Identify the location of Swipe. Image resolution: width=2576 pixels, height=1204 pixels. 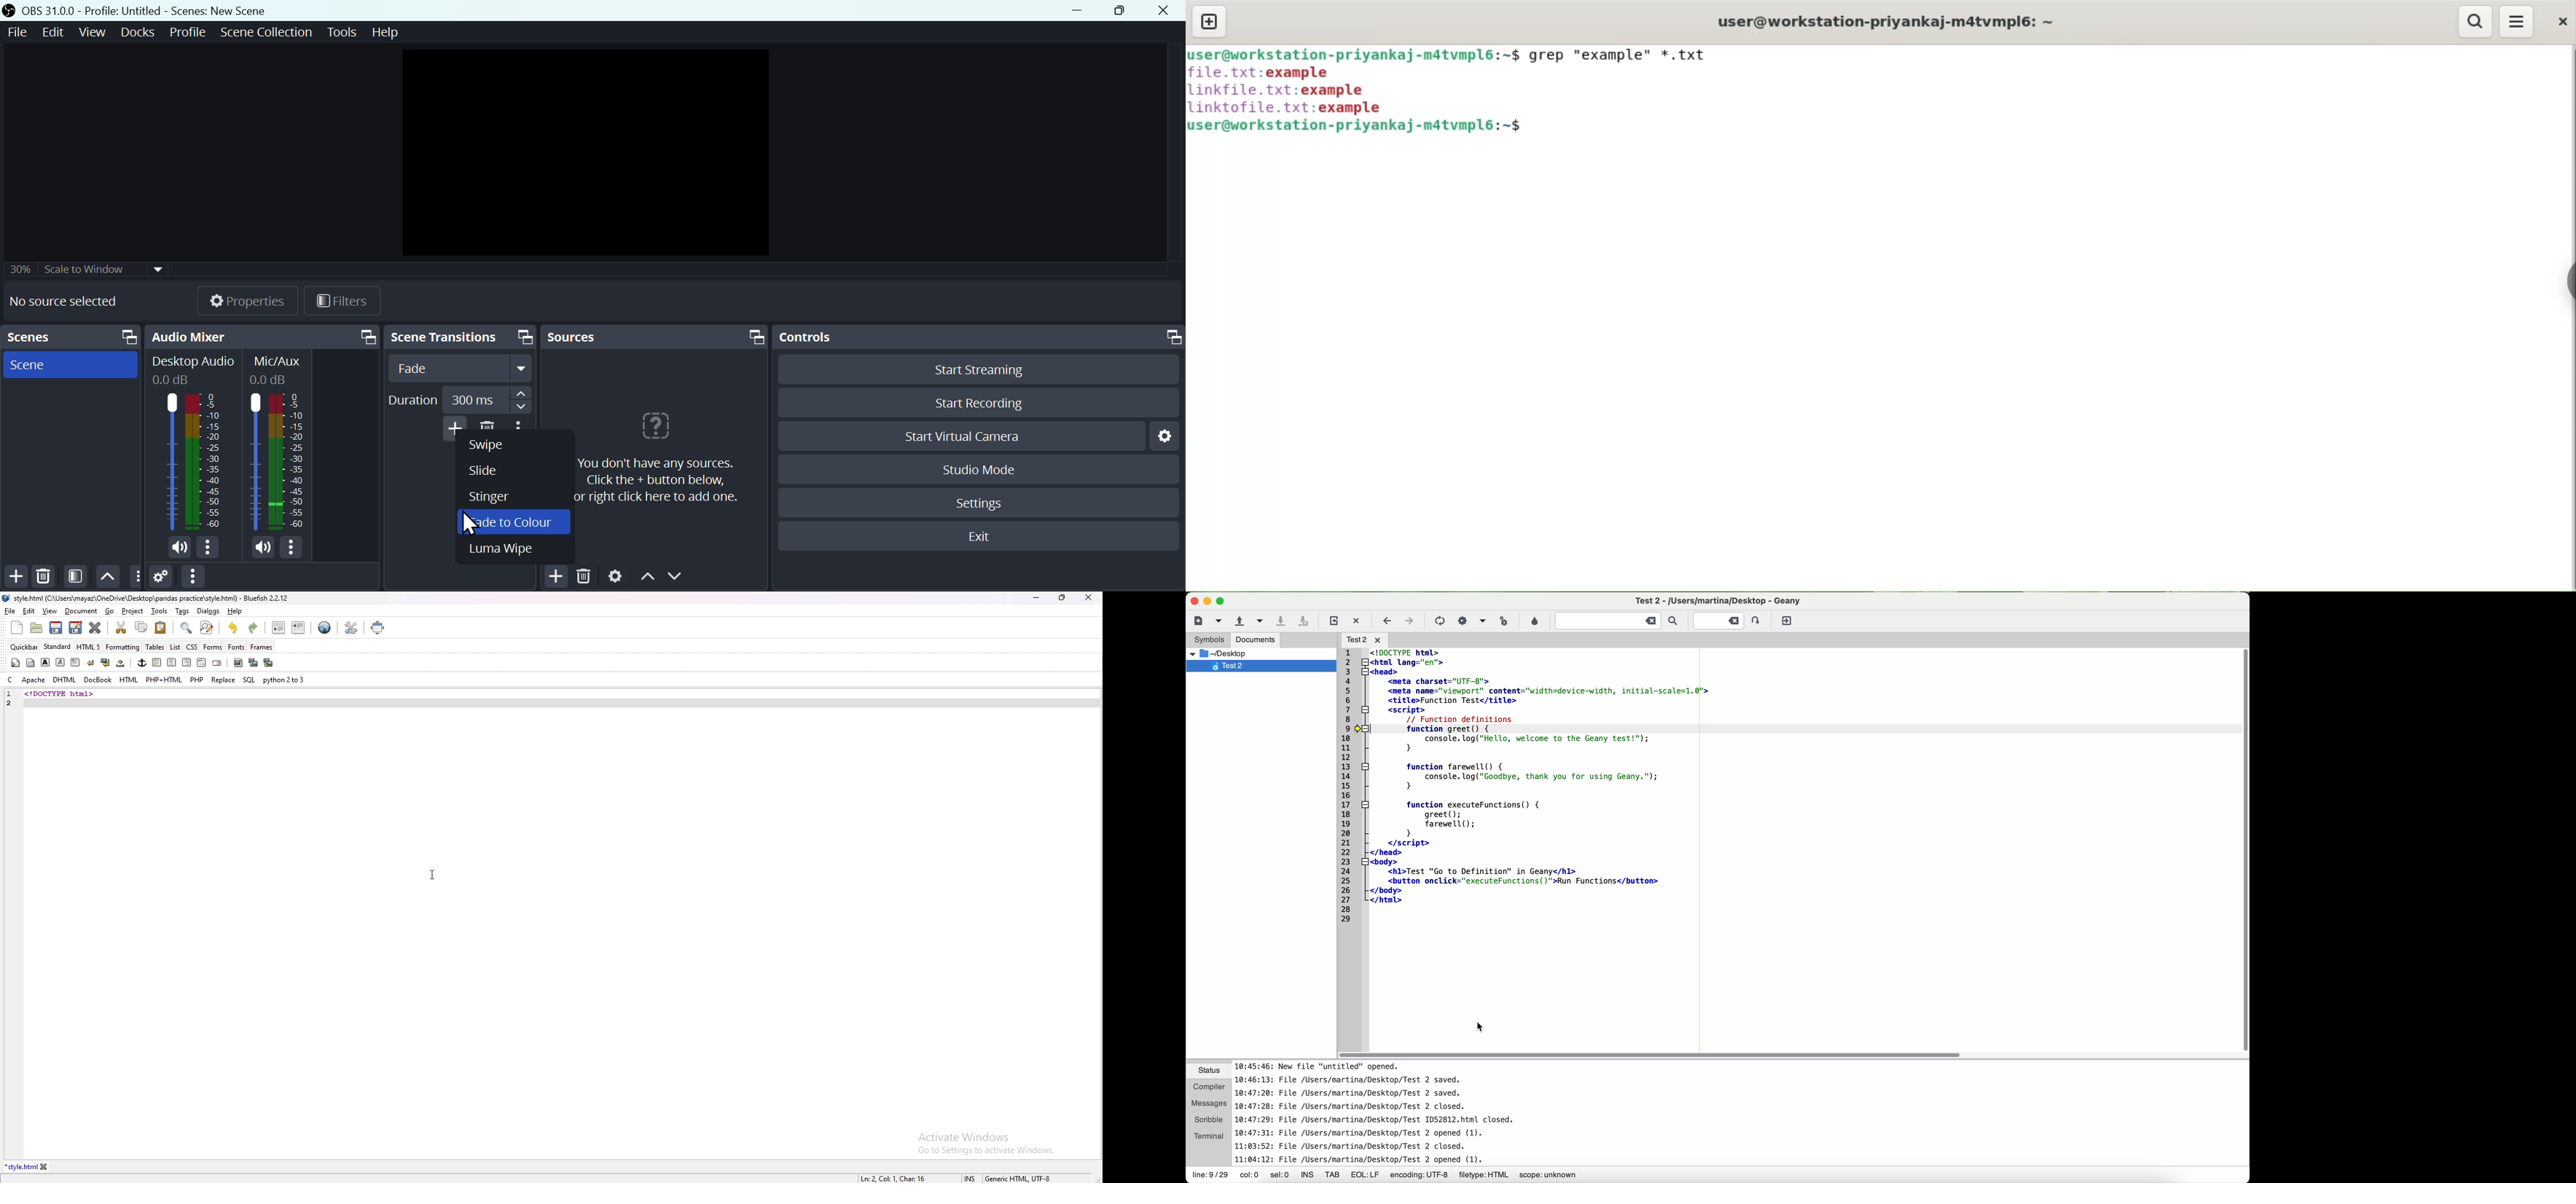
(495, 446).